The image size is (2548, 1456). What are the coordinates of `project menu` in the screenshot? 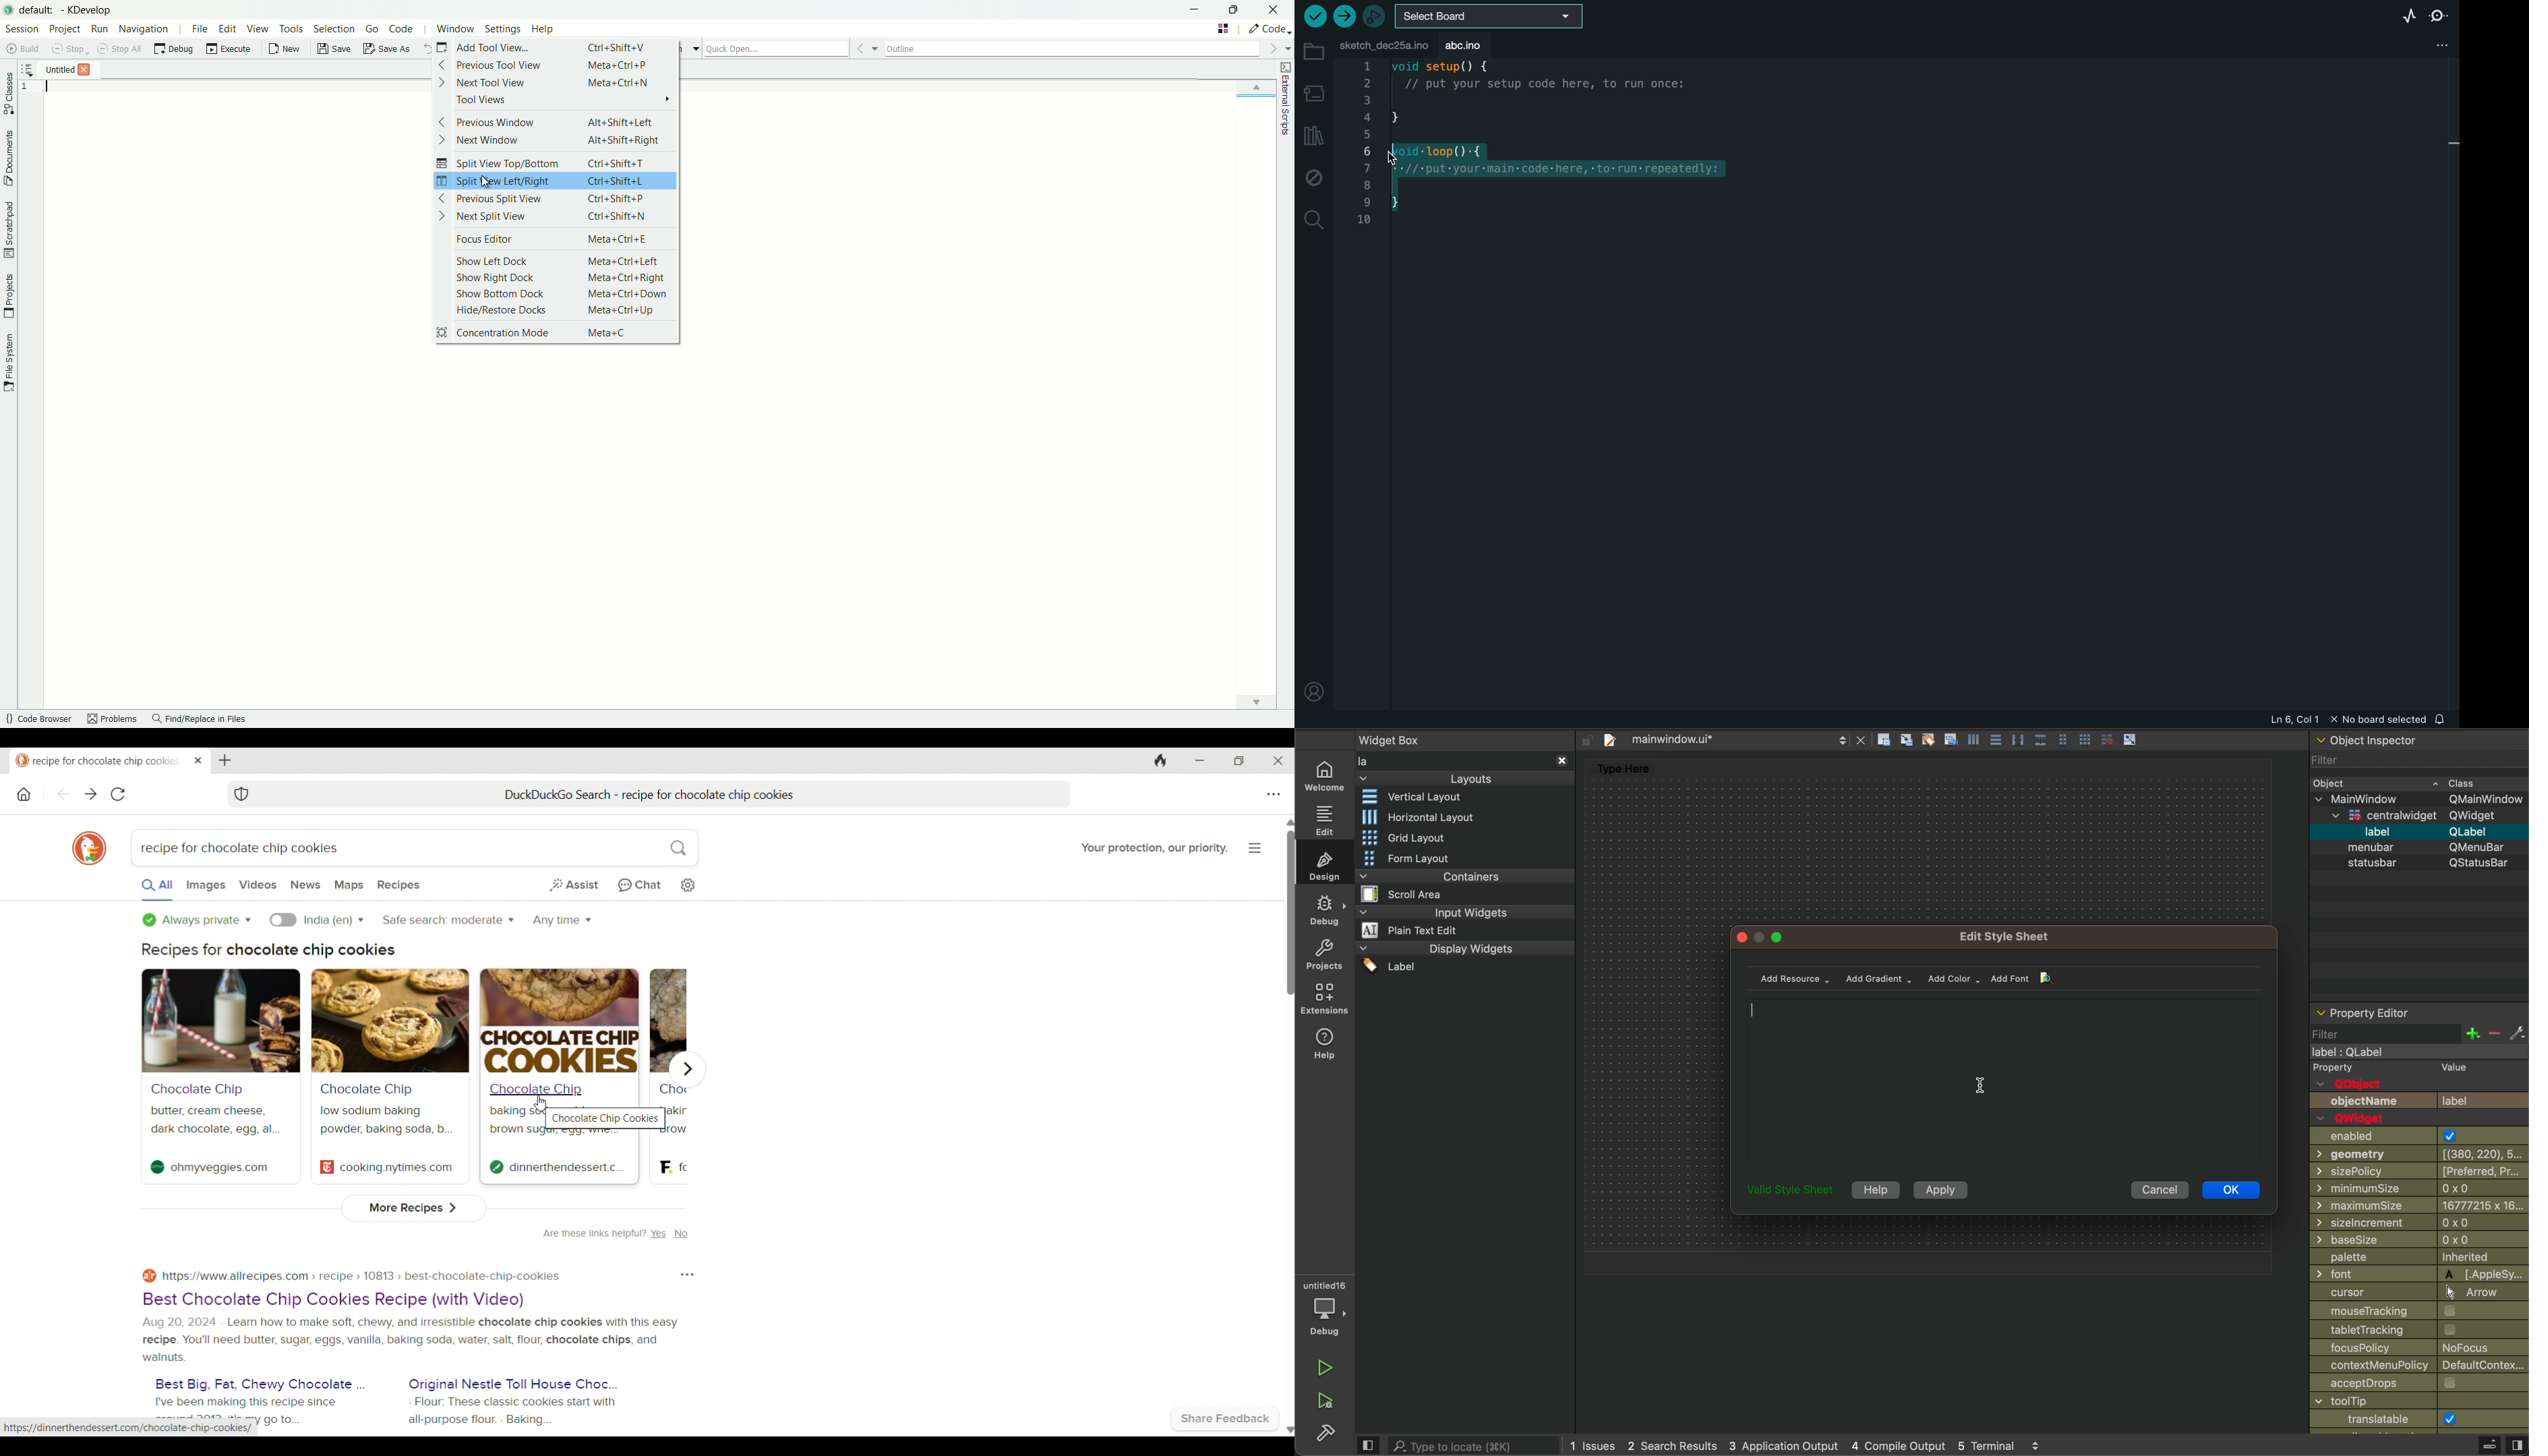 It's located at (65, 29).